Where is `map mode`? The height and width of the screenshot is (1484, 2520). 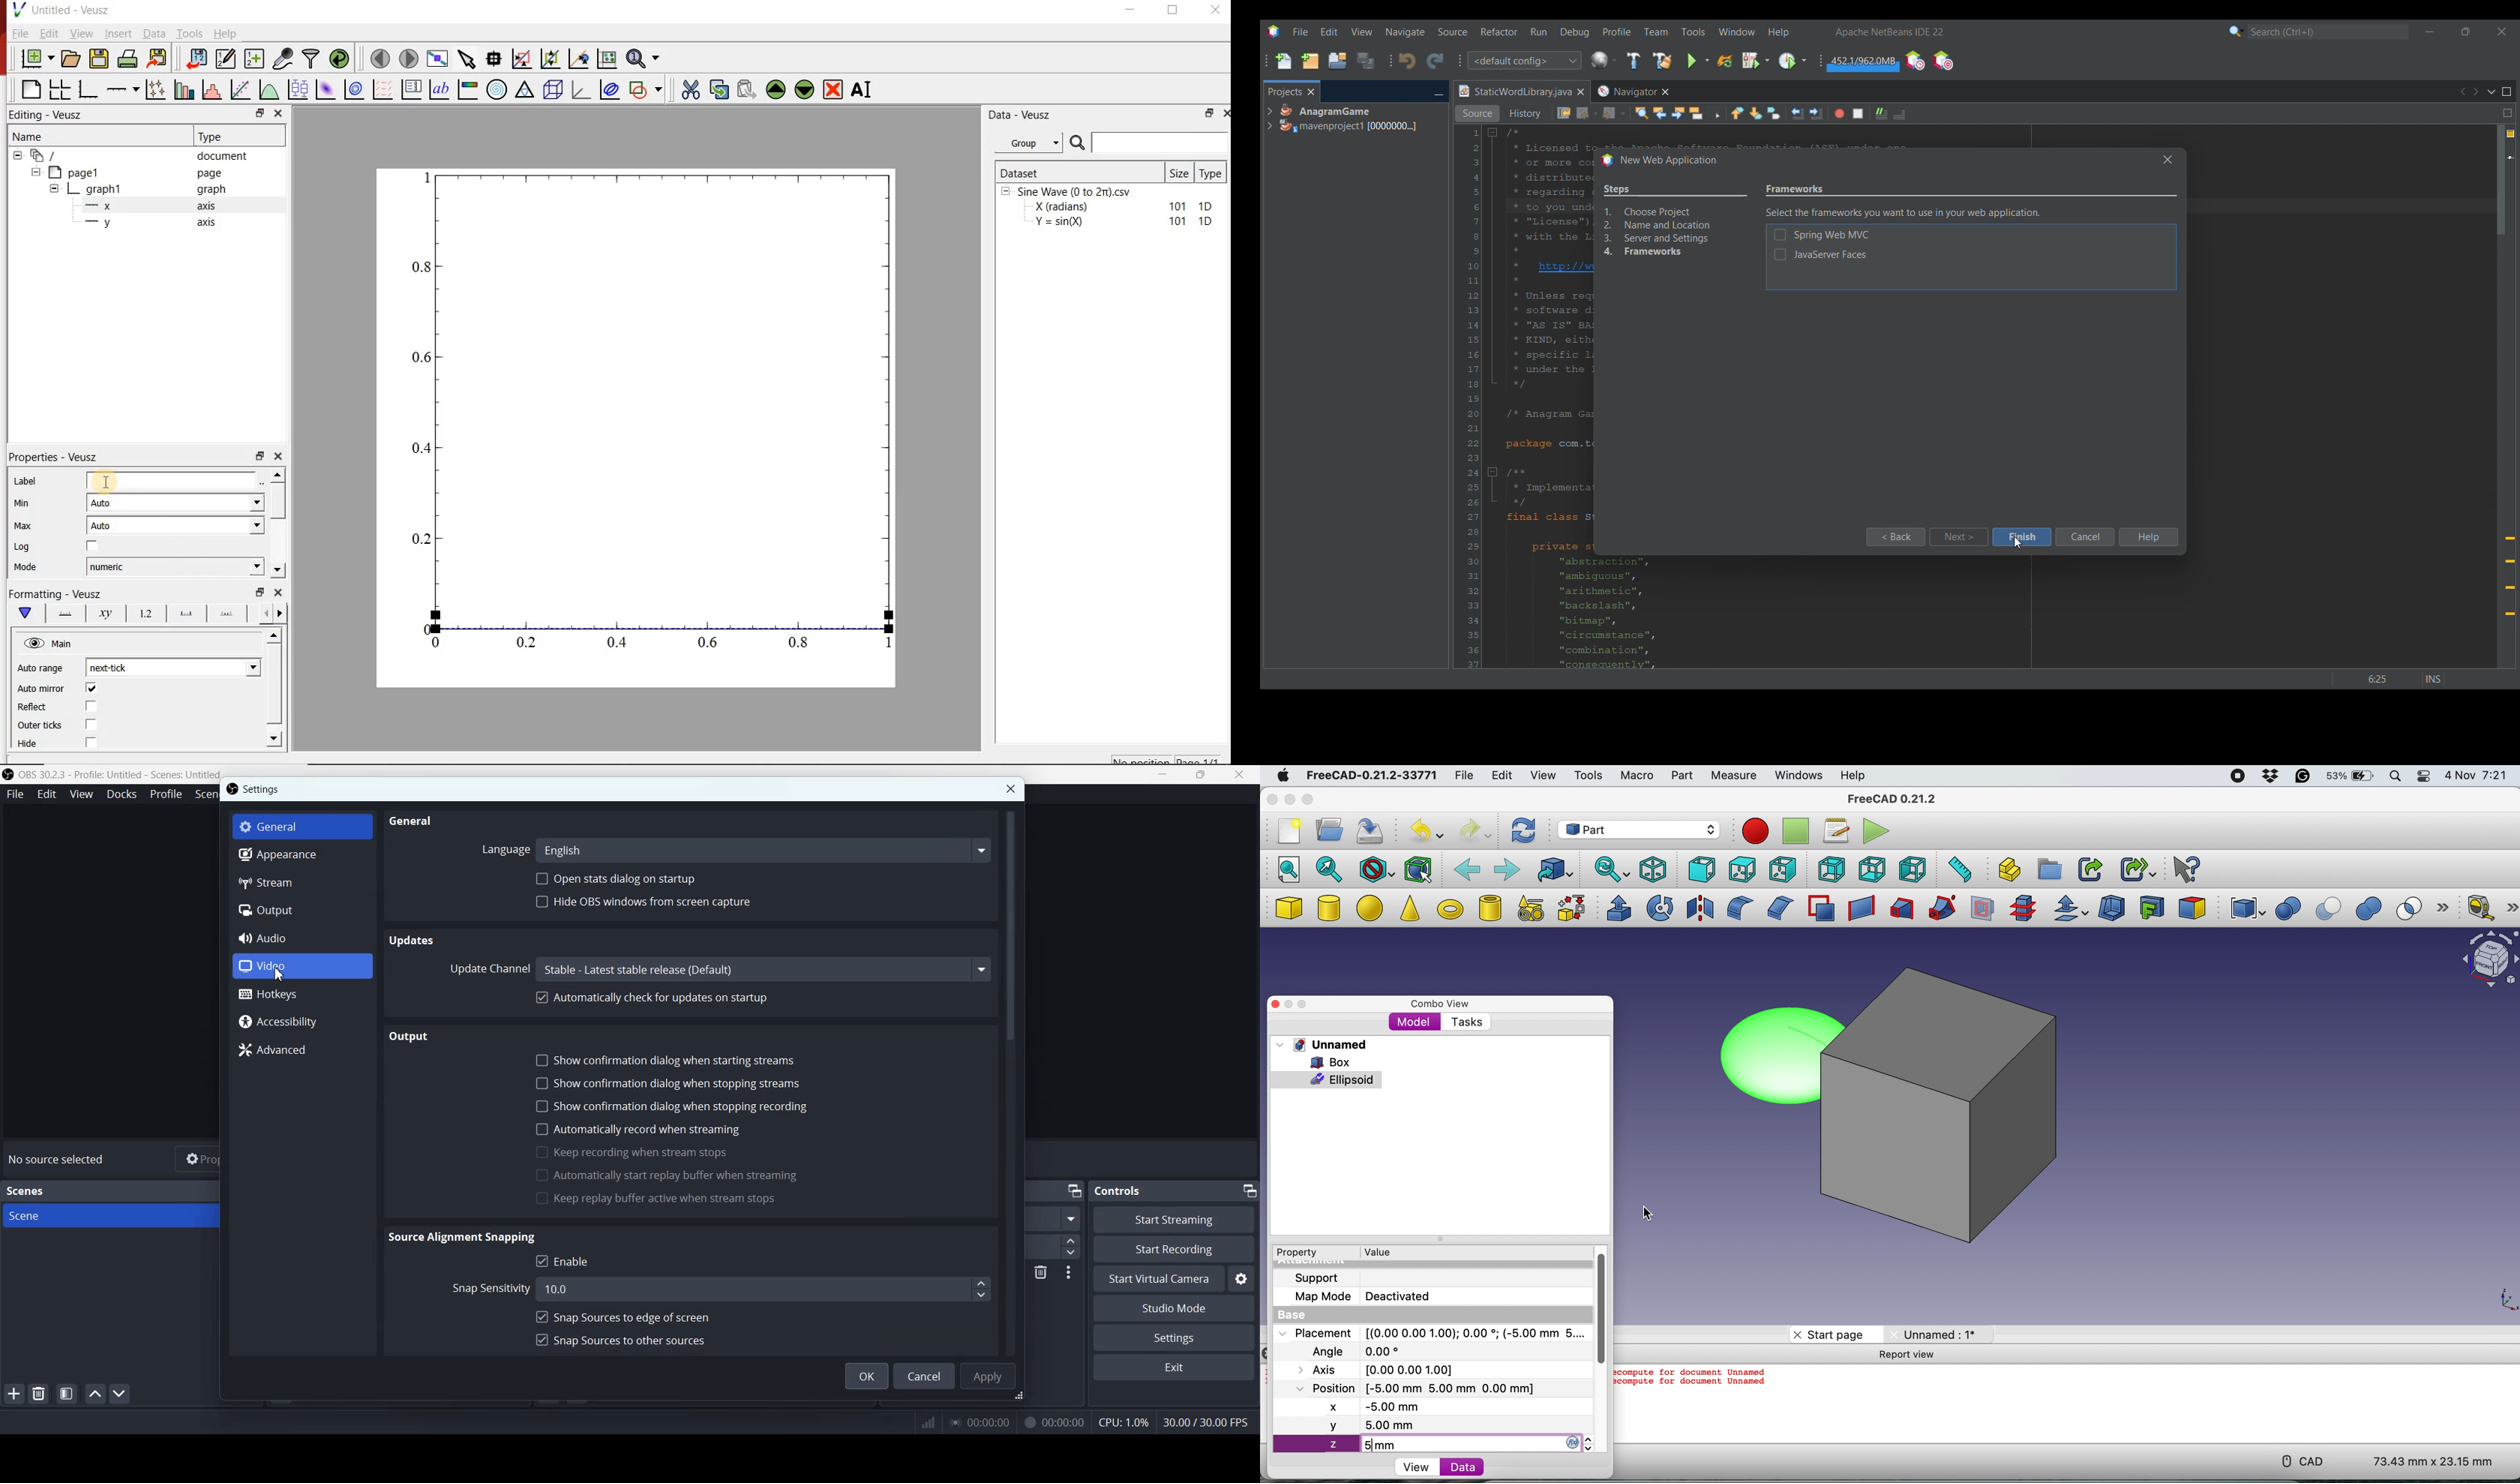 map mode is located at coordinates (1319, 1298).